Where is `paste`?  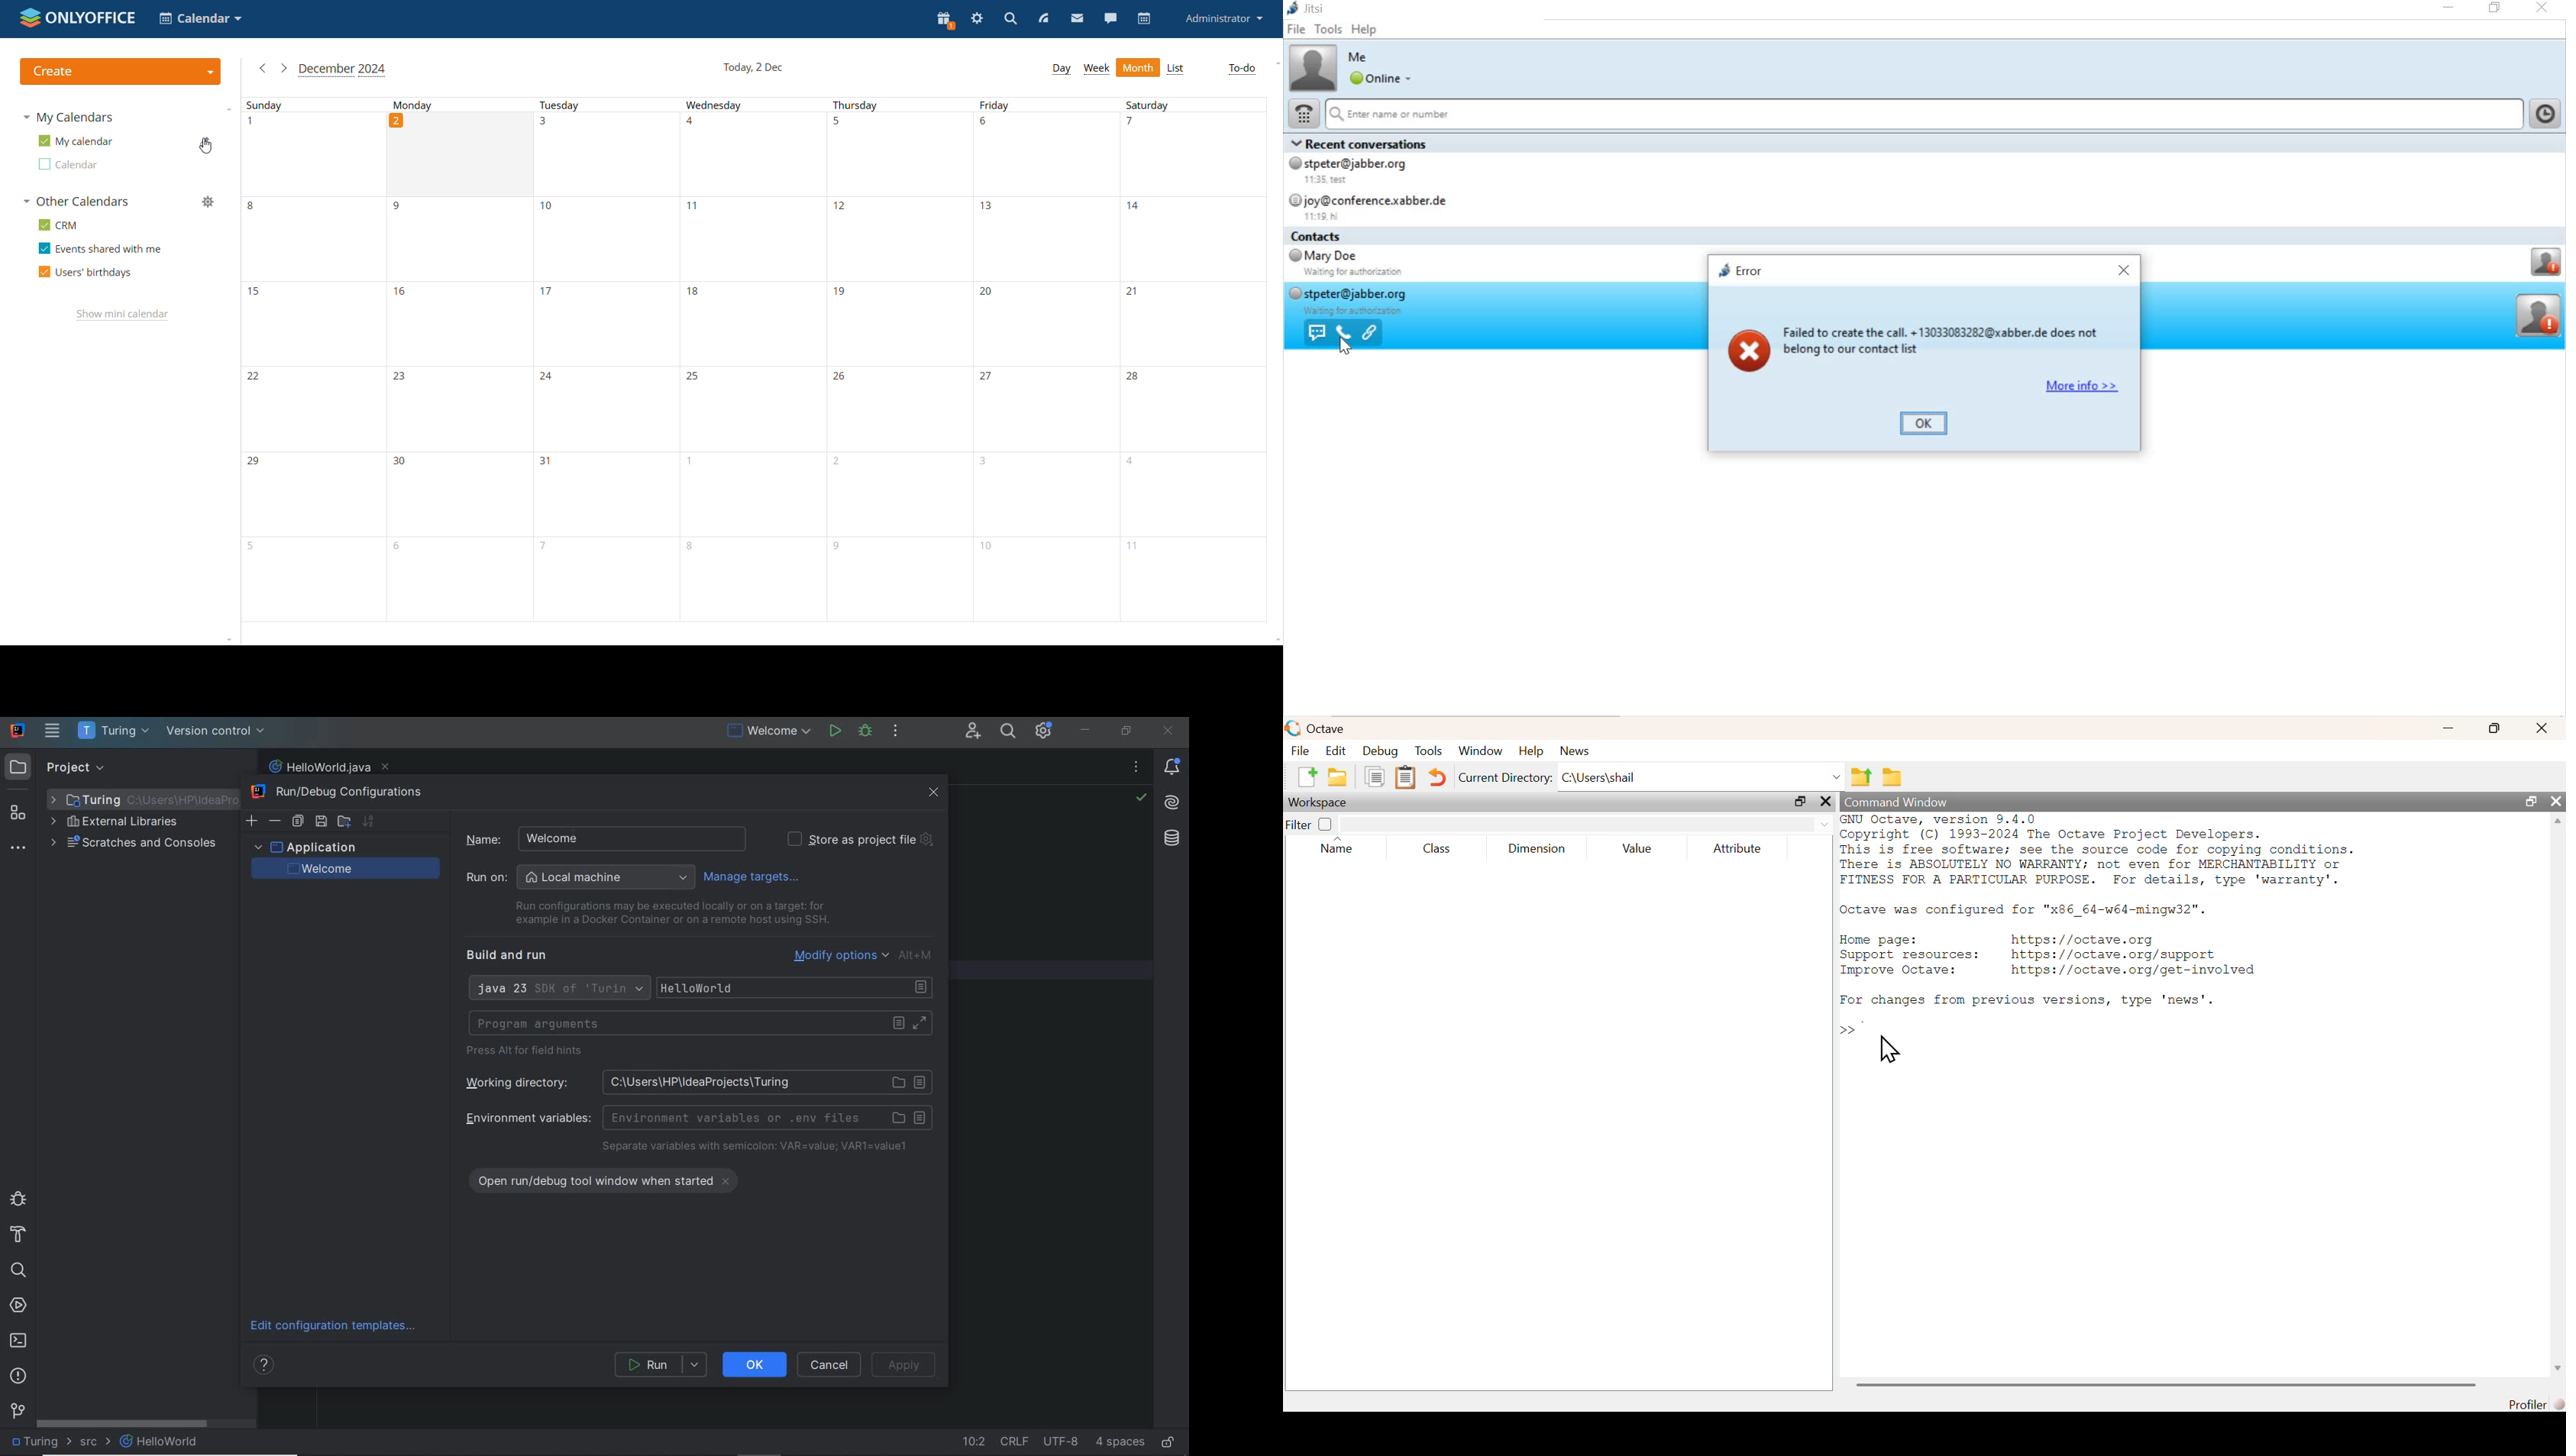
paste is located at coordinates (1405, 778).